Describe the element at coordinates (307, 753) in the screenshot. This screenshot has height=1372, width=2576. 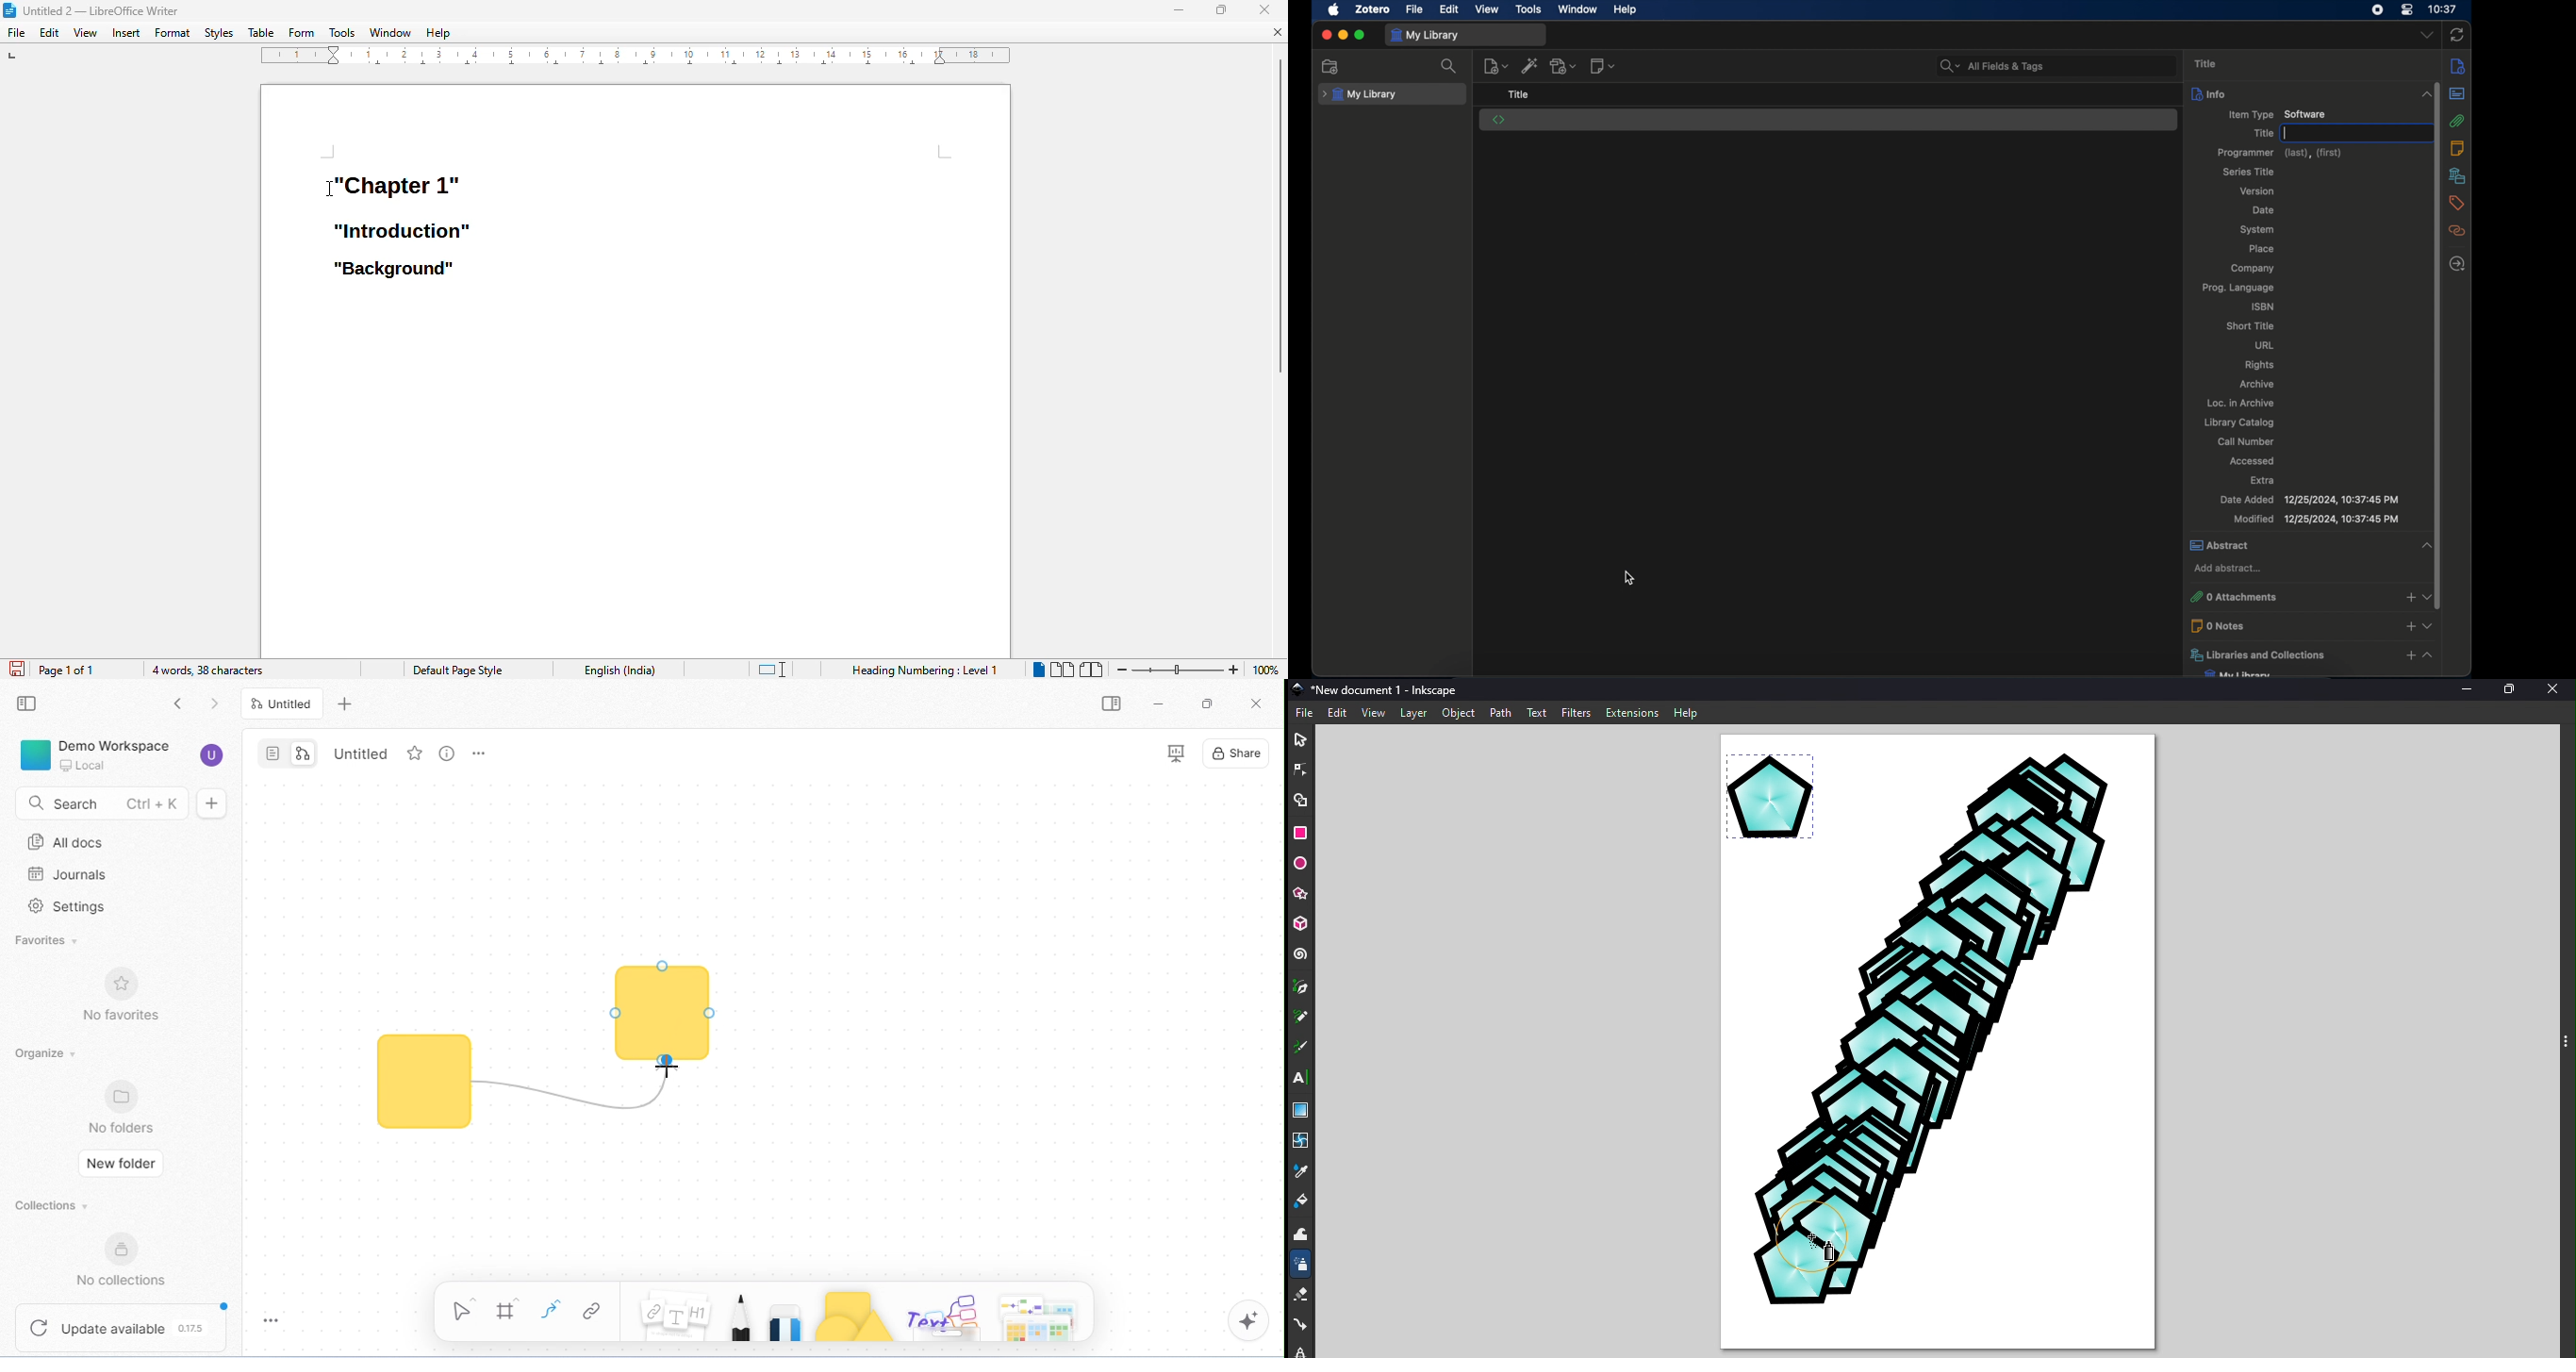
I see `edgeless mode` at that location.